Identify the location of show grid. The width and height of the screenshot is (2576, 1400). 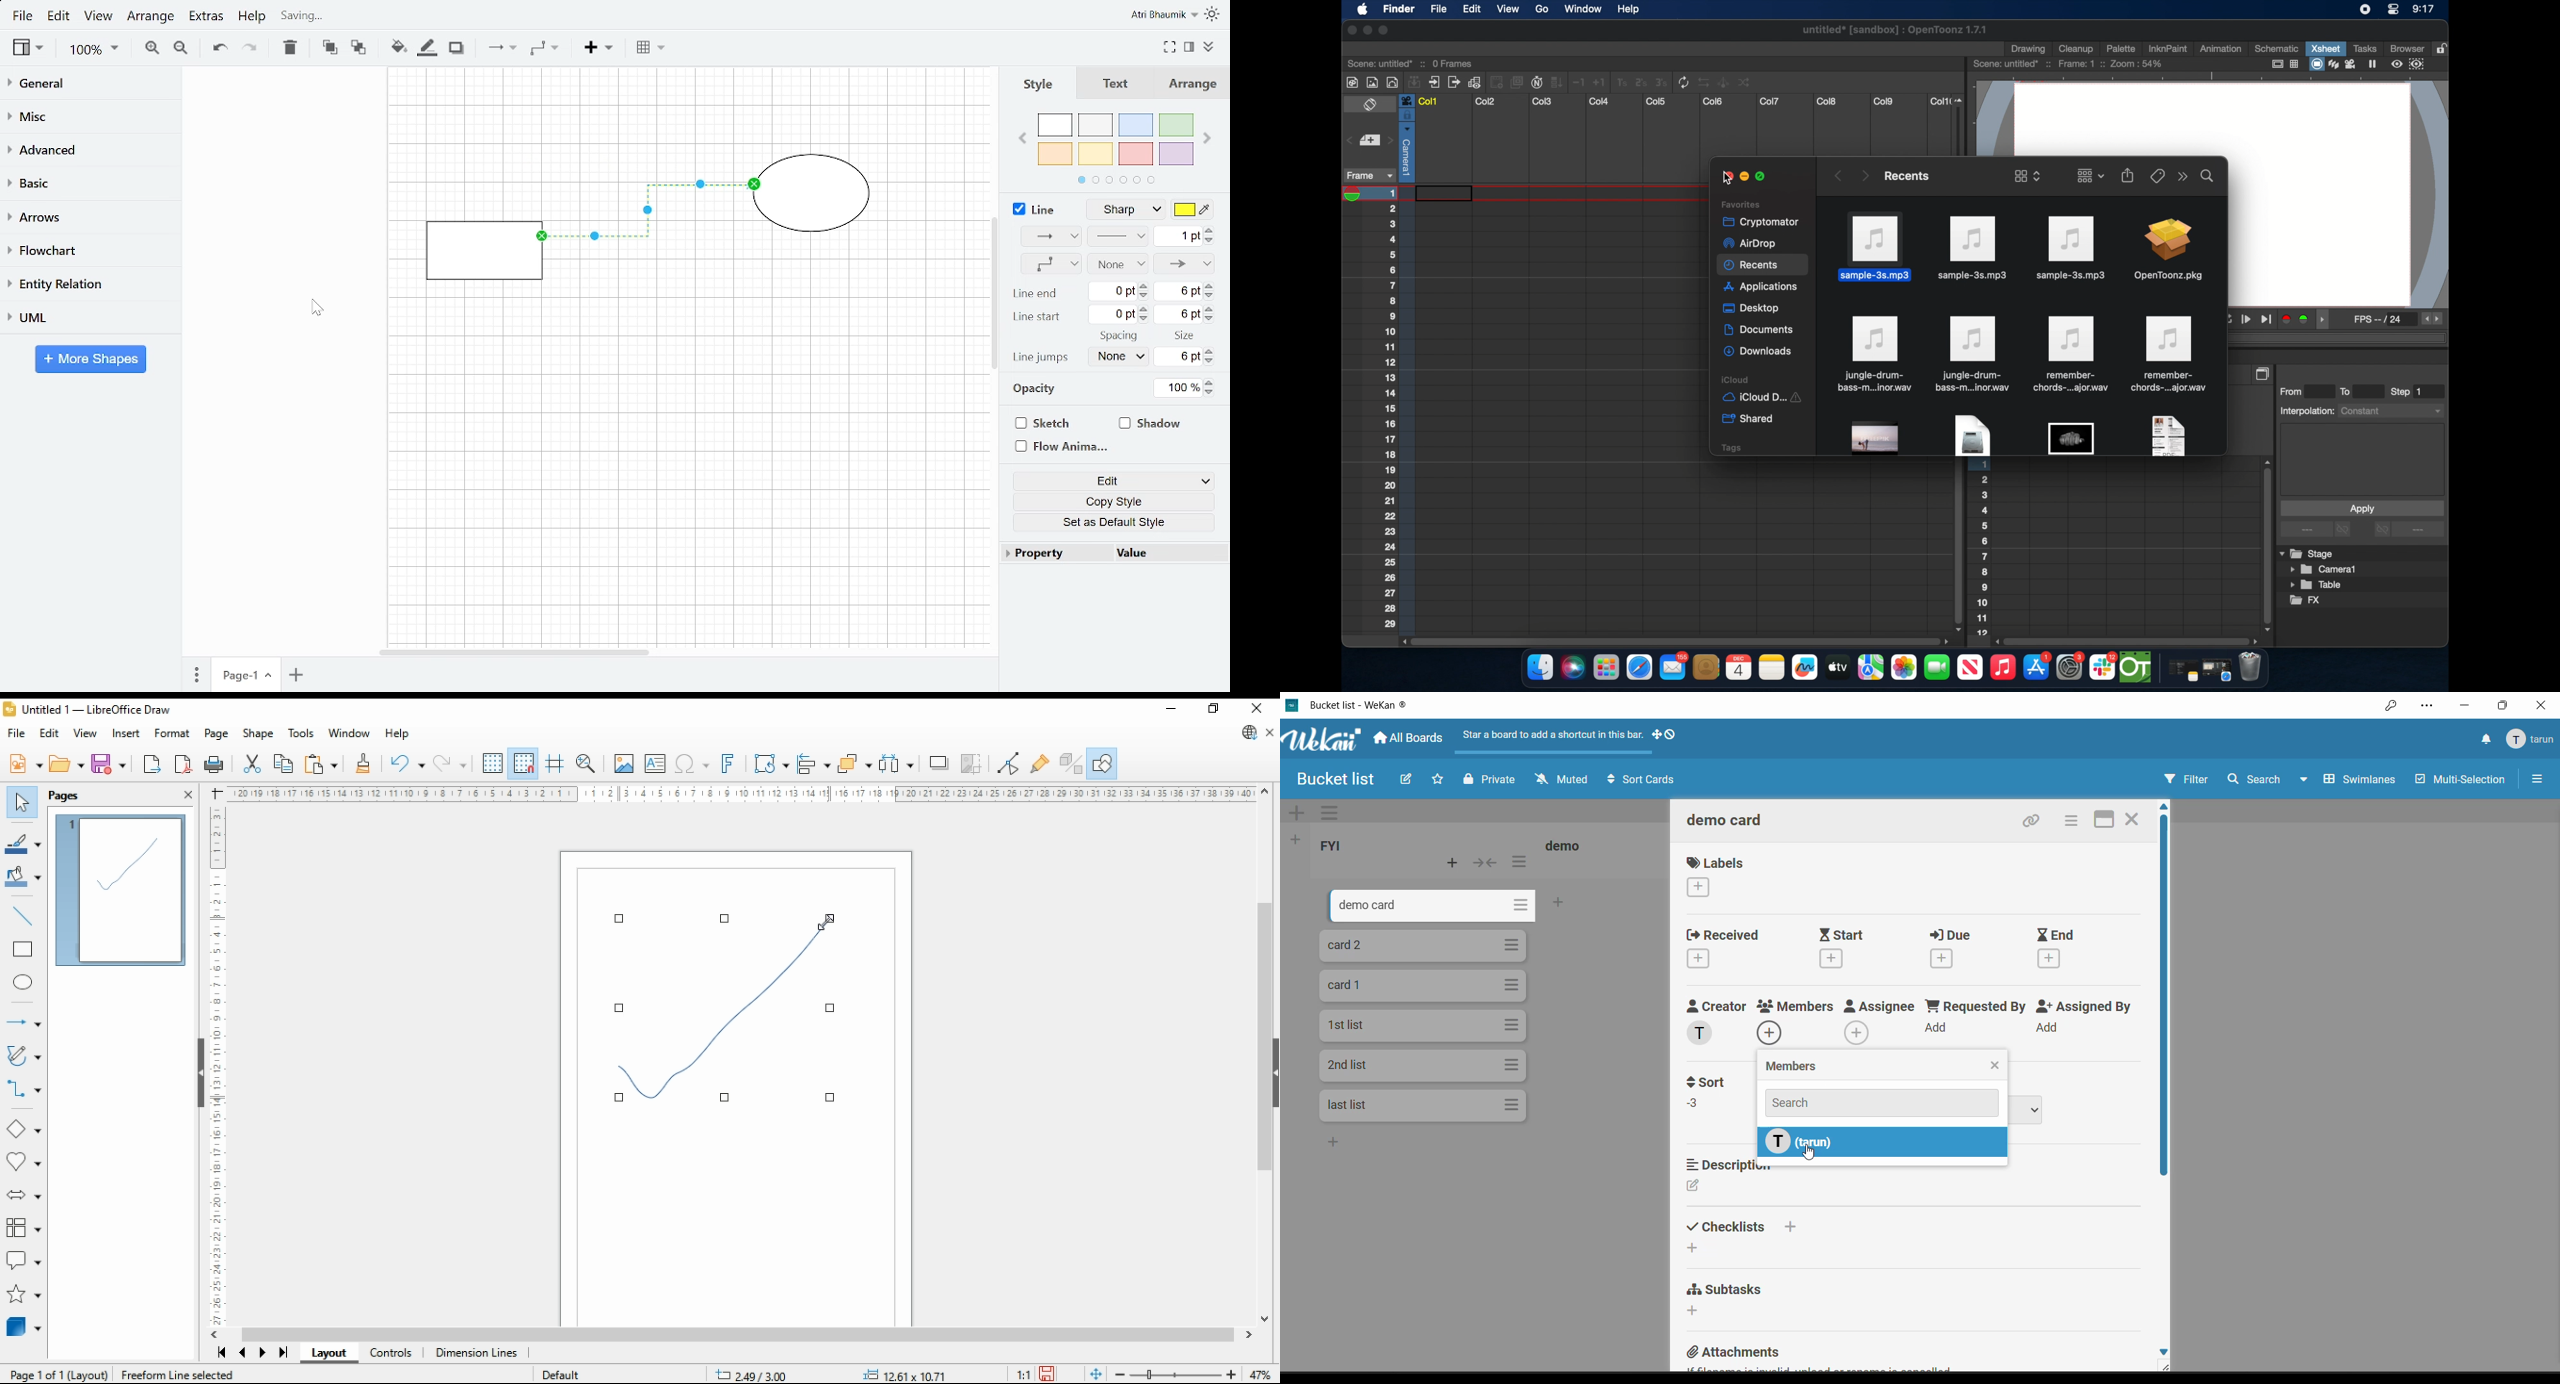
(493, 763).